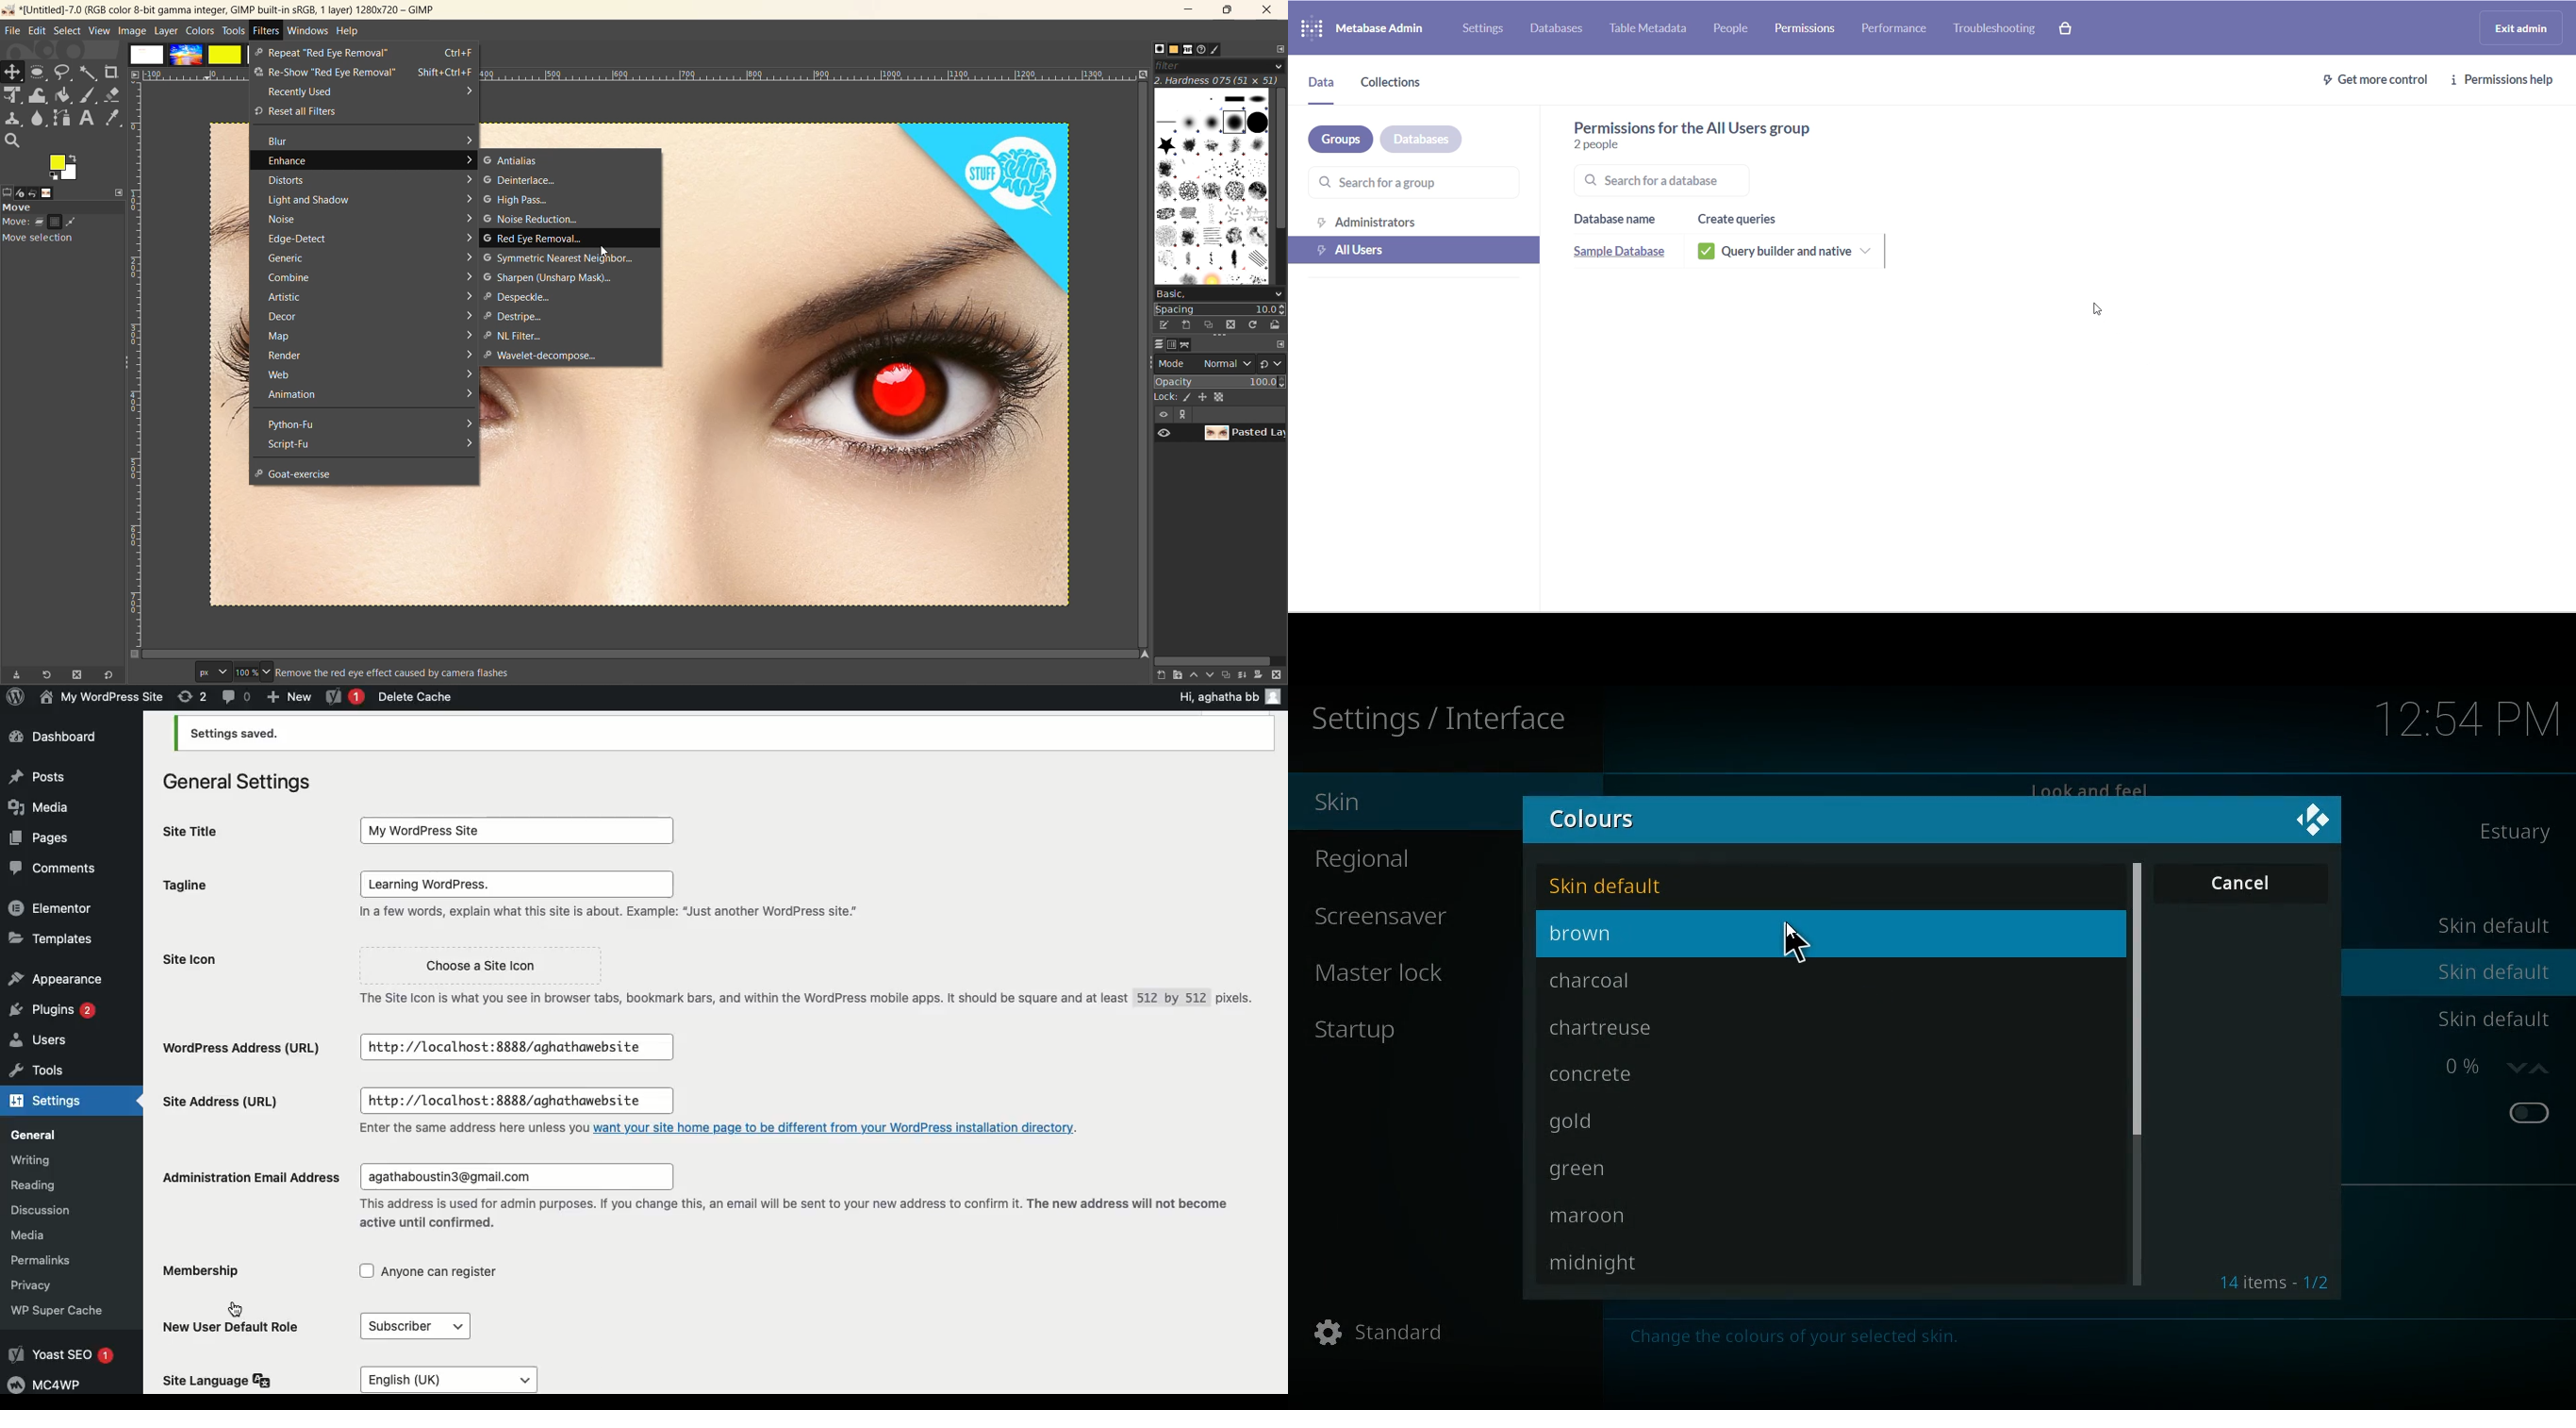 The image size is (2576, 1428). Describe the element at coordinates (522, 297) in the screenshot. I see `despeckle` at that location.